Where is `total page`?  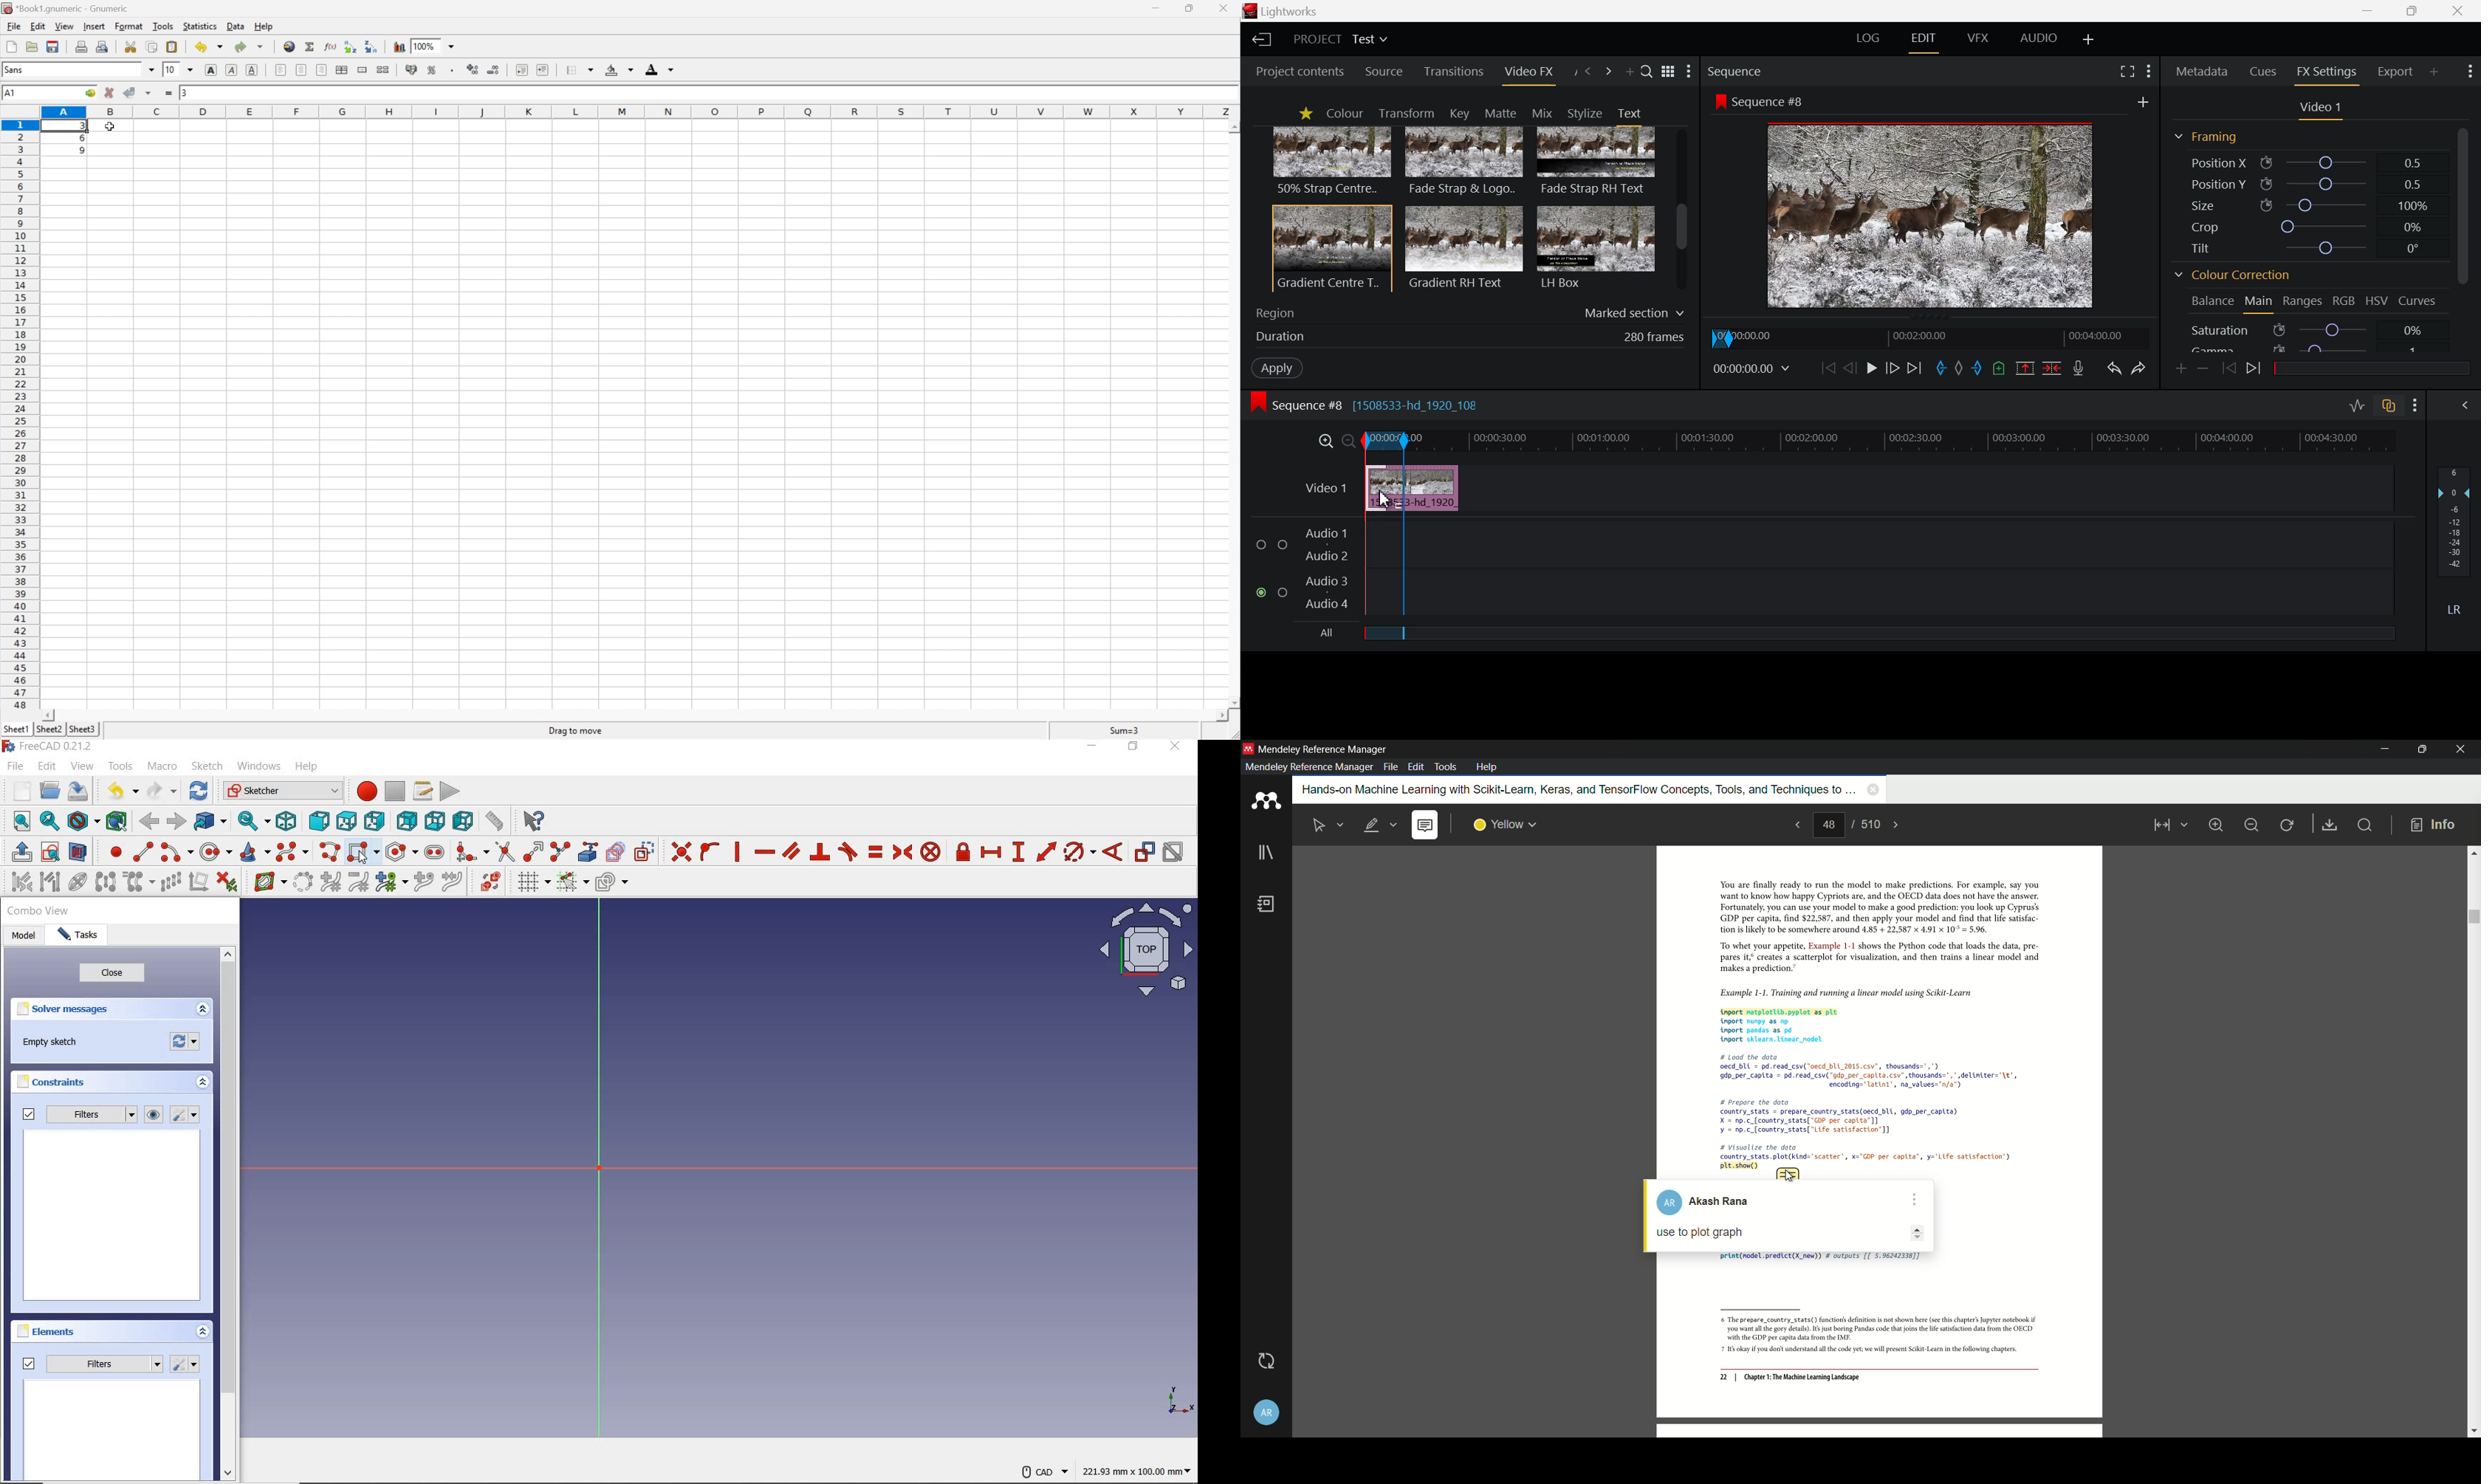 total page is located at coordinates (1869, 824).